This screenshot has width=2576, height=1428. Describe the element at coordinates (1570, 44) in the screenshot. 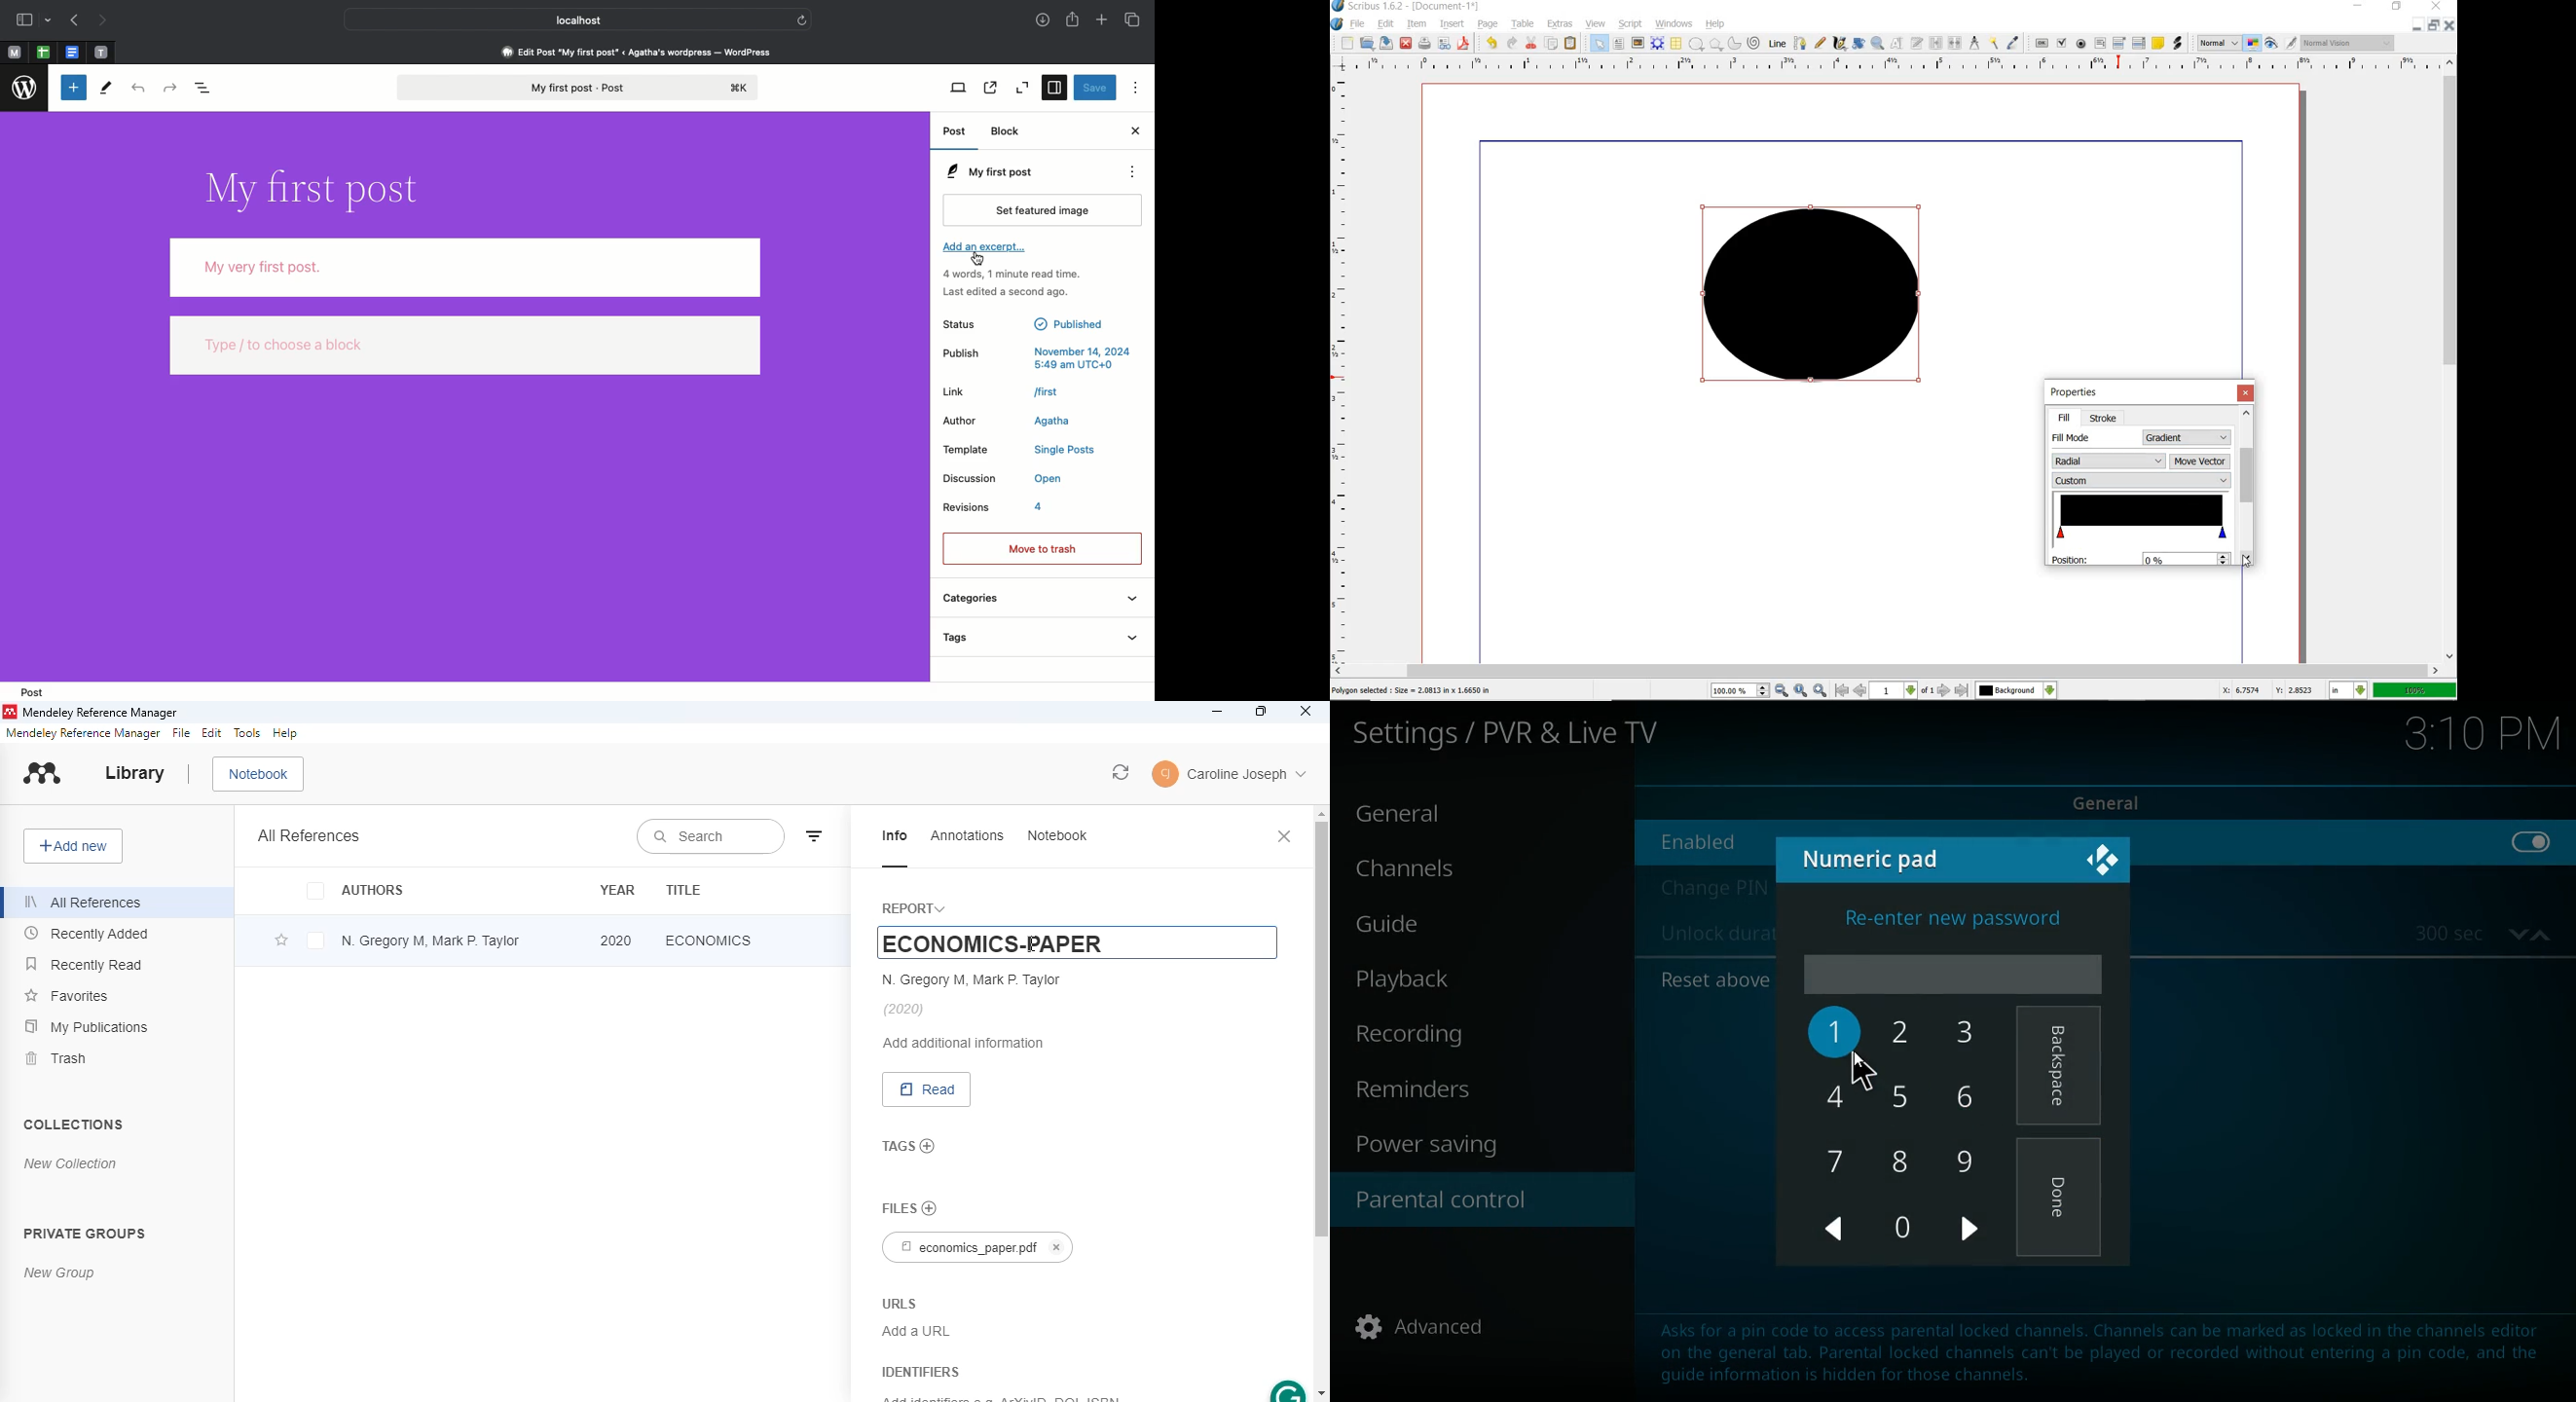

I see `PASTE` at that location.